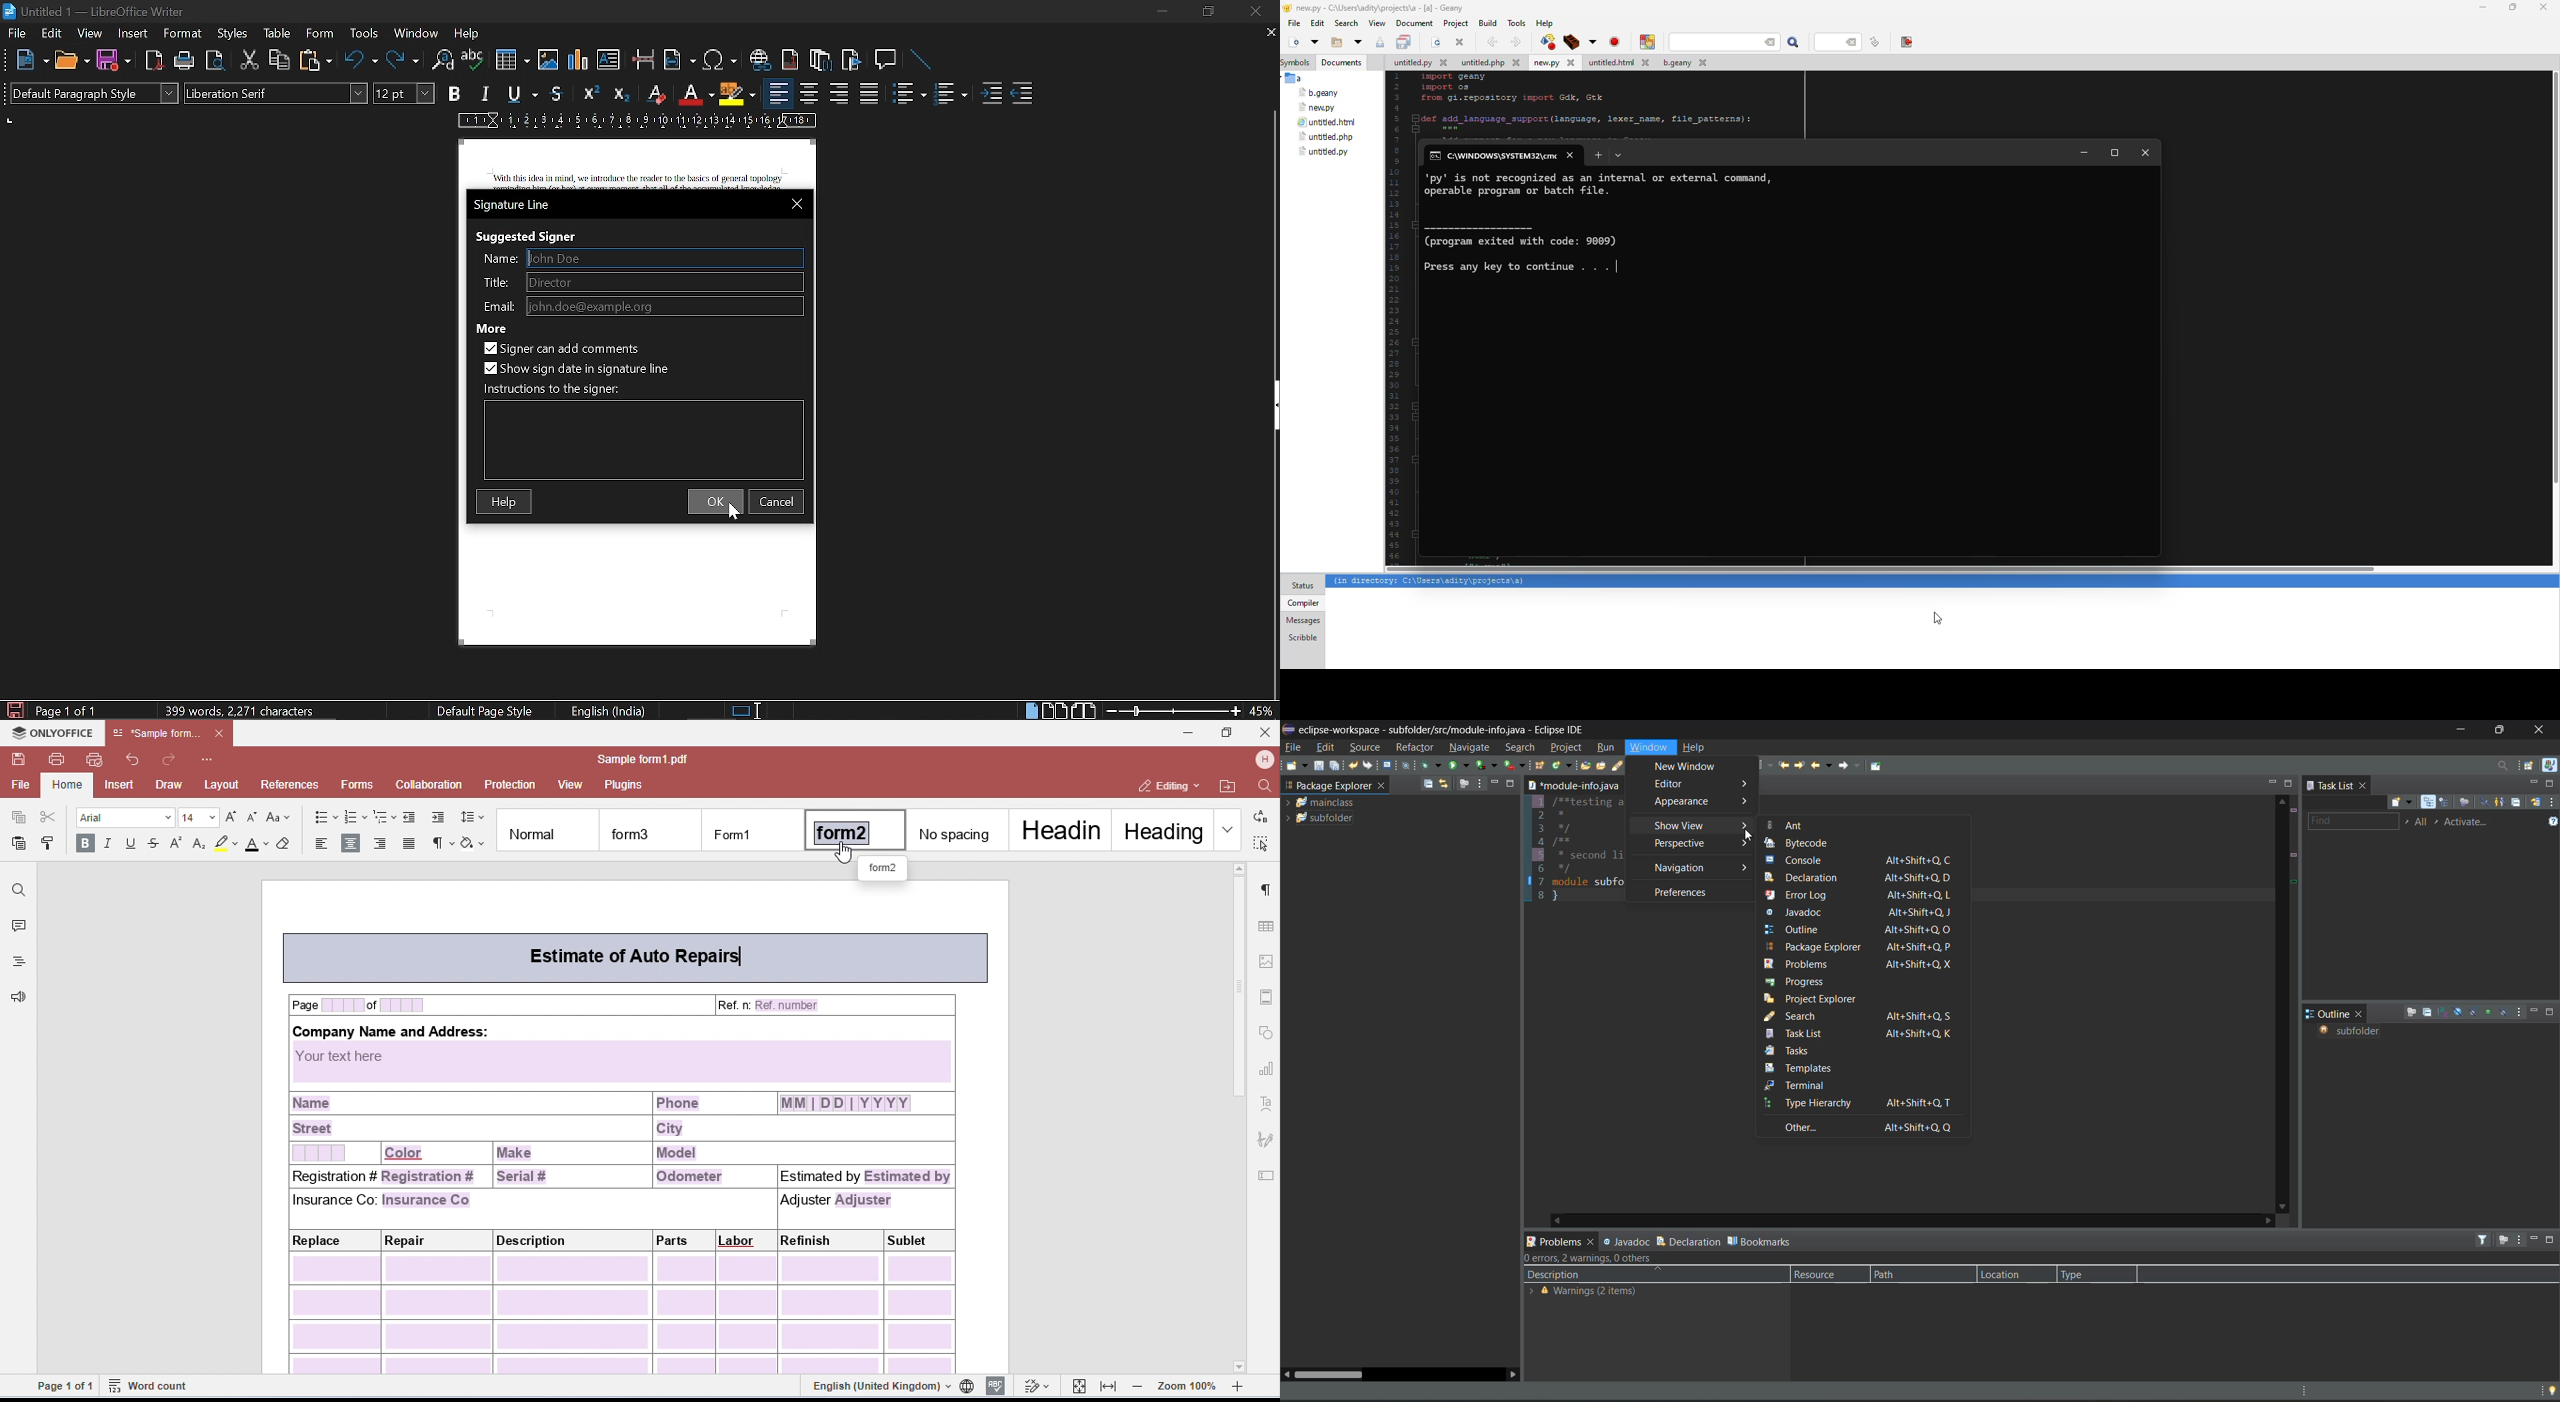 Image resolution: width=2576 pixels, height=1428 pixels. I want to click on insert text, so click(611, 59).